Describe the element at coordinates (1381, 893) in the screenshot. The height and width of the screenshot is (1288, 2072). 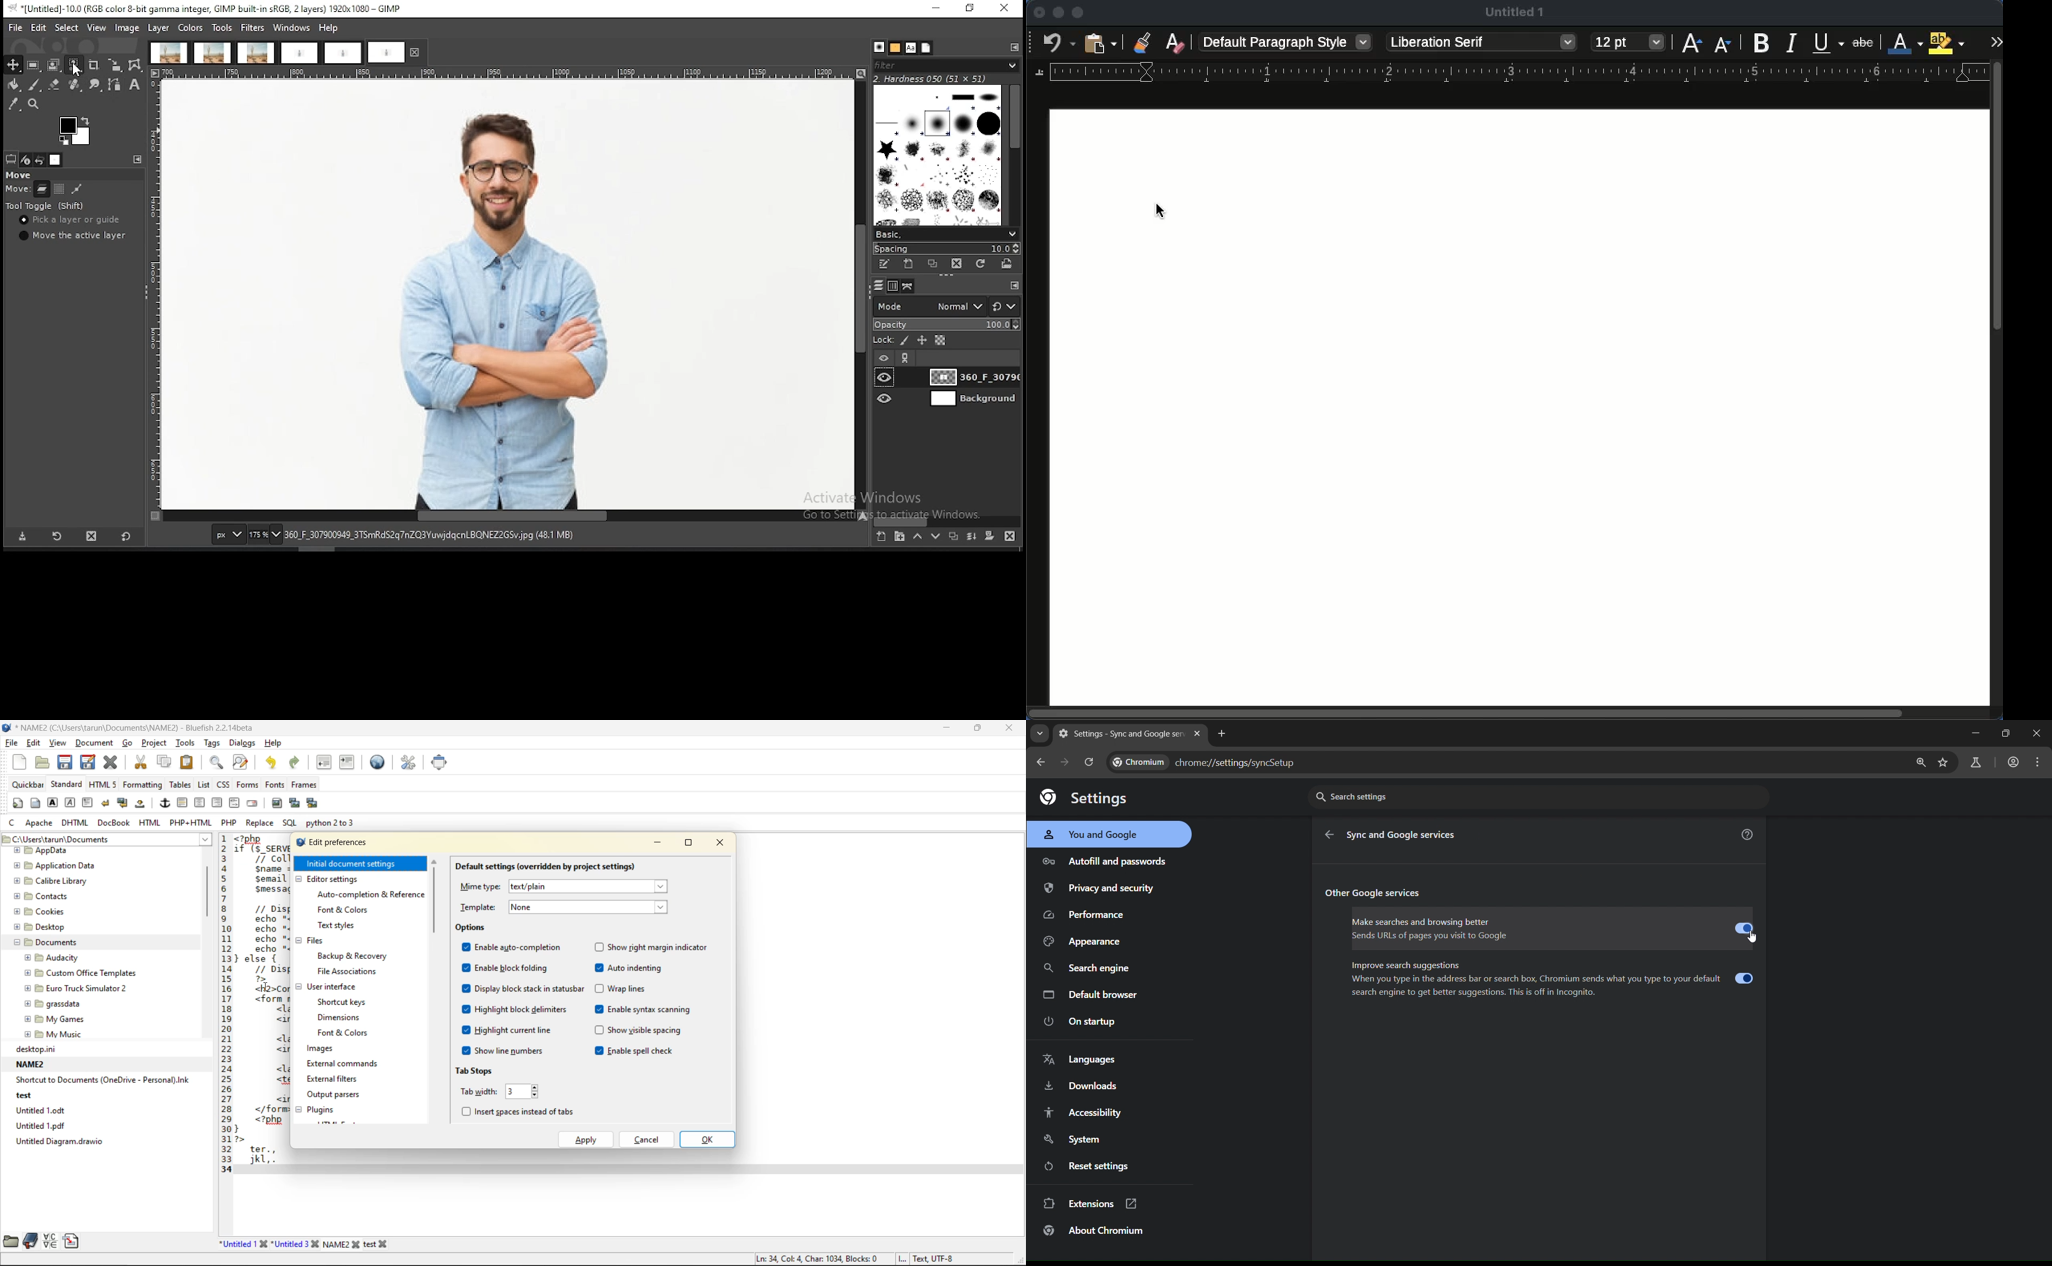
I see `Other Google services` at that location.